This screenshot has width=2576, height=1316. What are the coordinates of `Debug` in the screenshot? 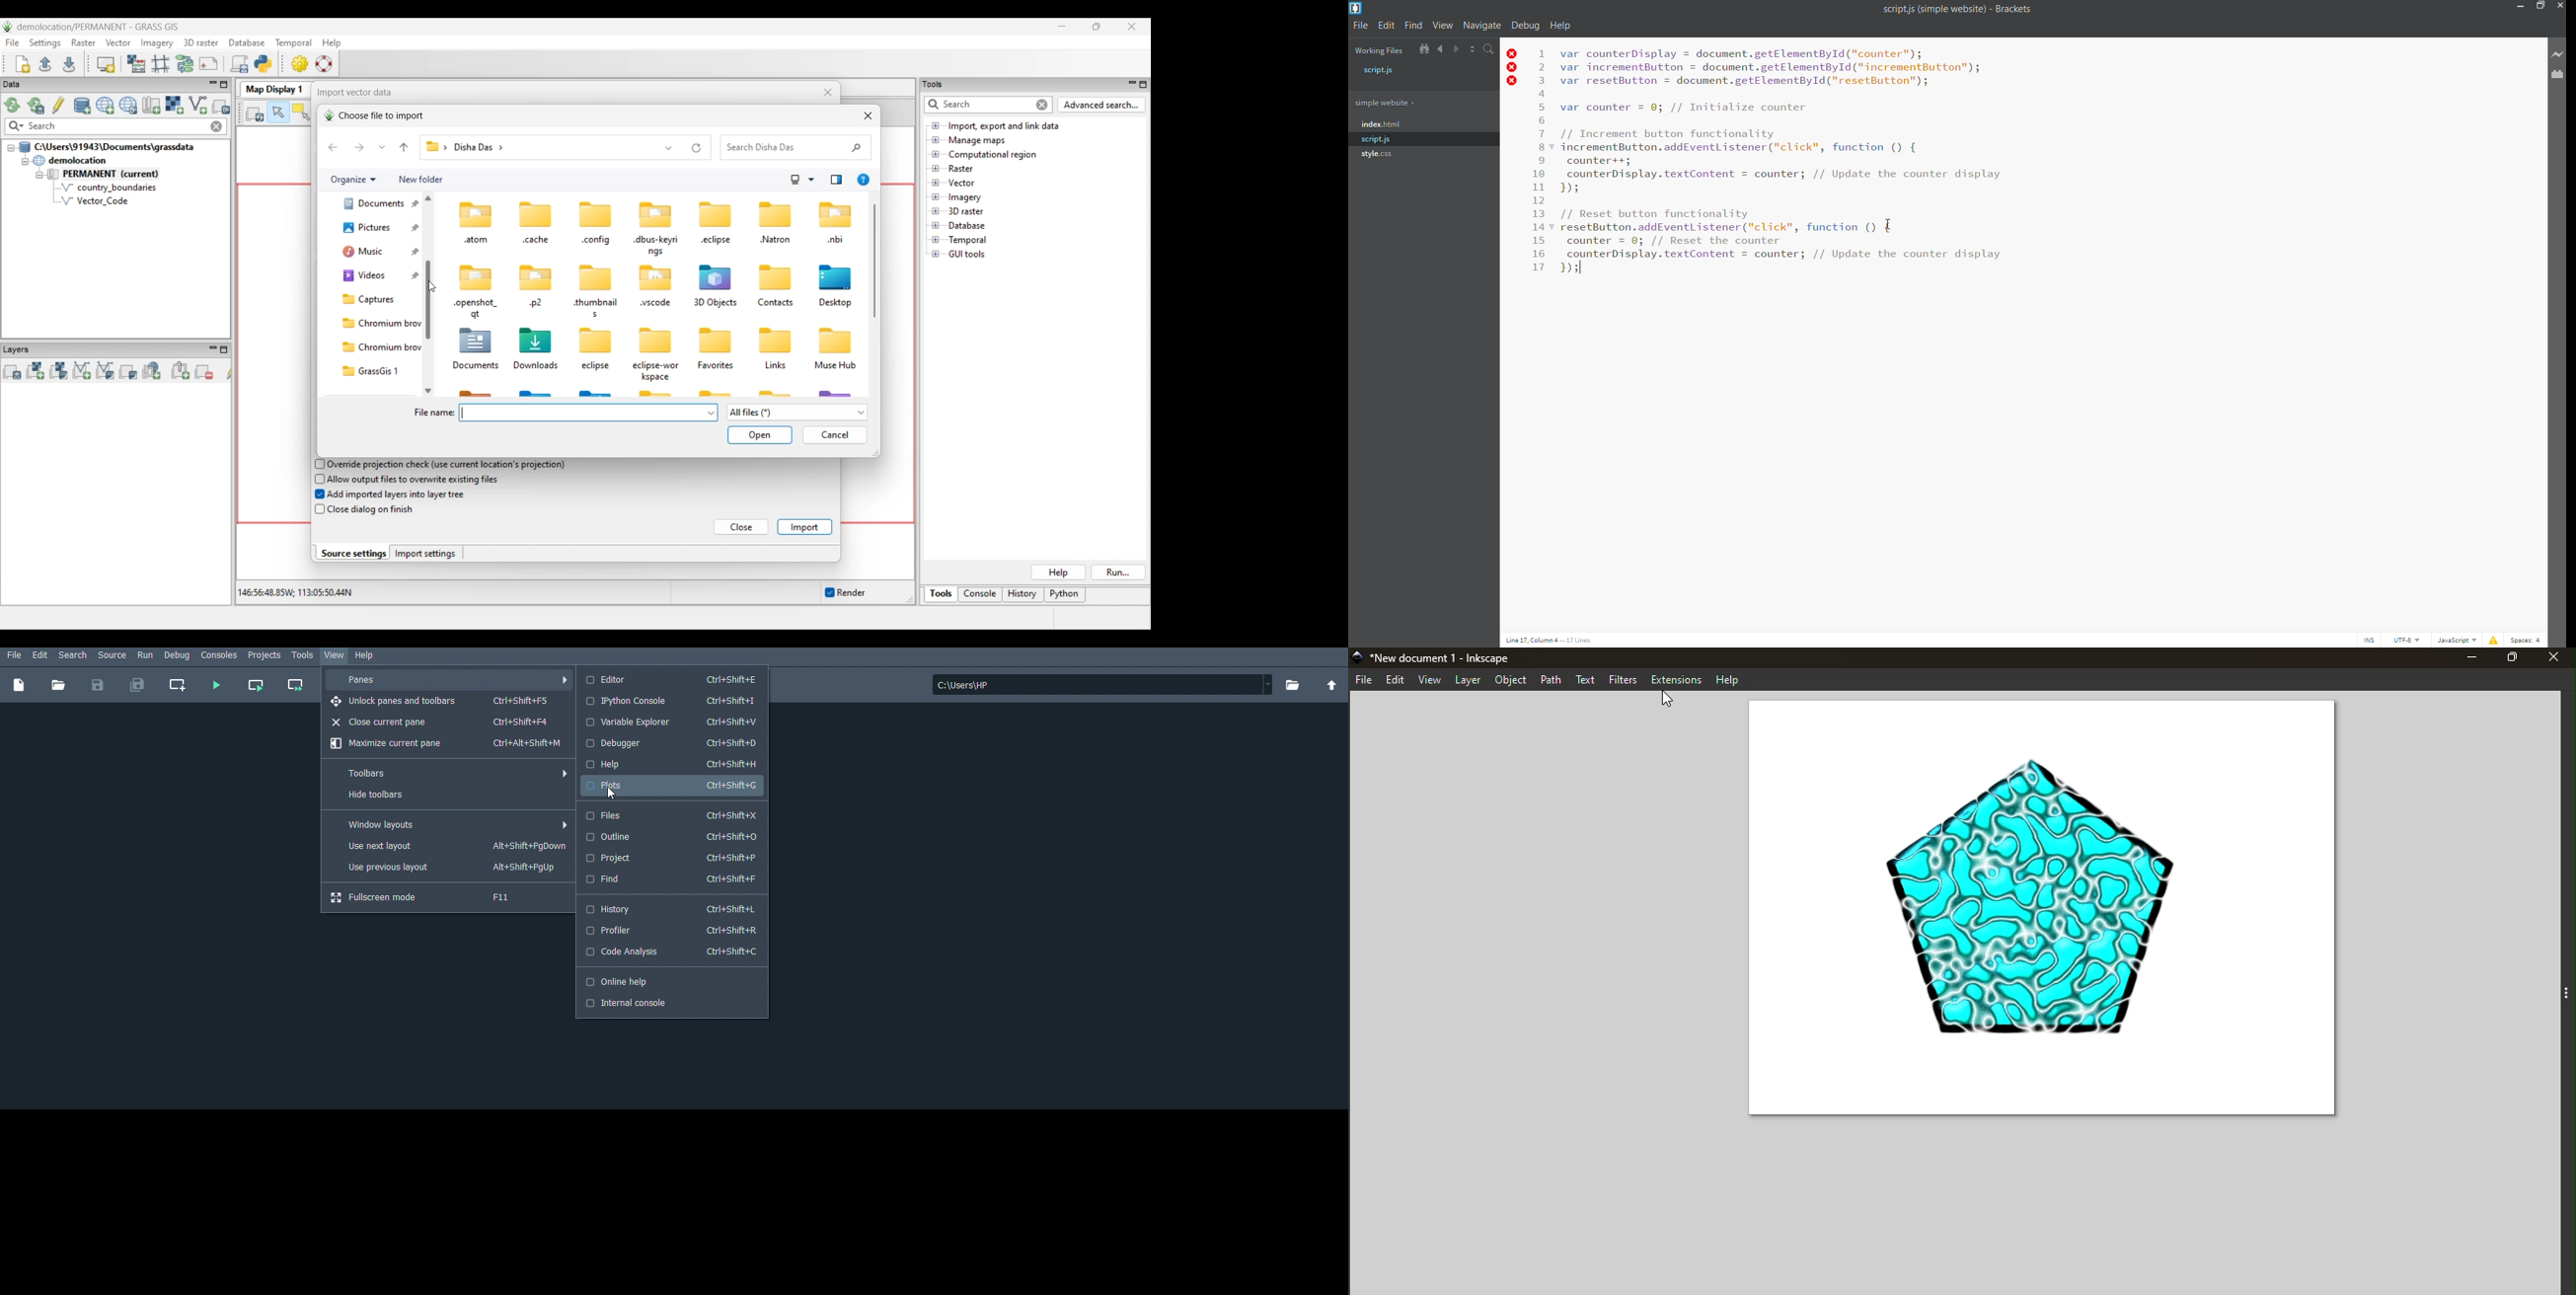 It's located at (178, 656).